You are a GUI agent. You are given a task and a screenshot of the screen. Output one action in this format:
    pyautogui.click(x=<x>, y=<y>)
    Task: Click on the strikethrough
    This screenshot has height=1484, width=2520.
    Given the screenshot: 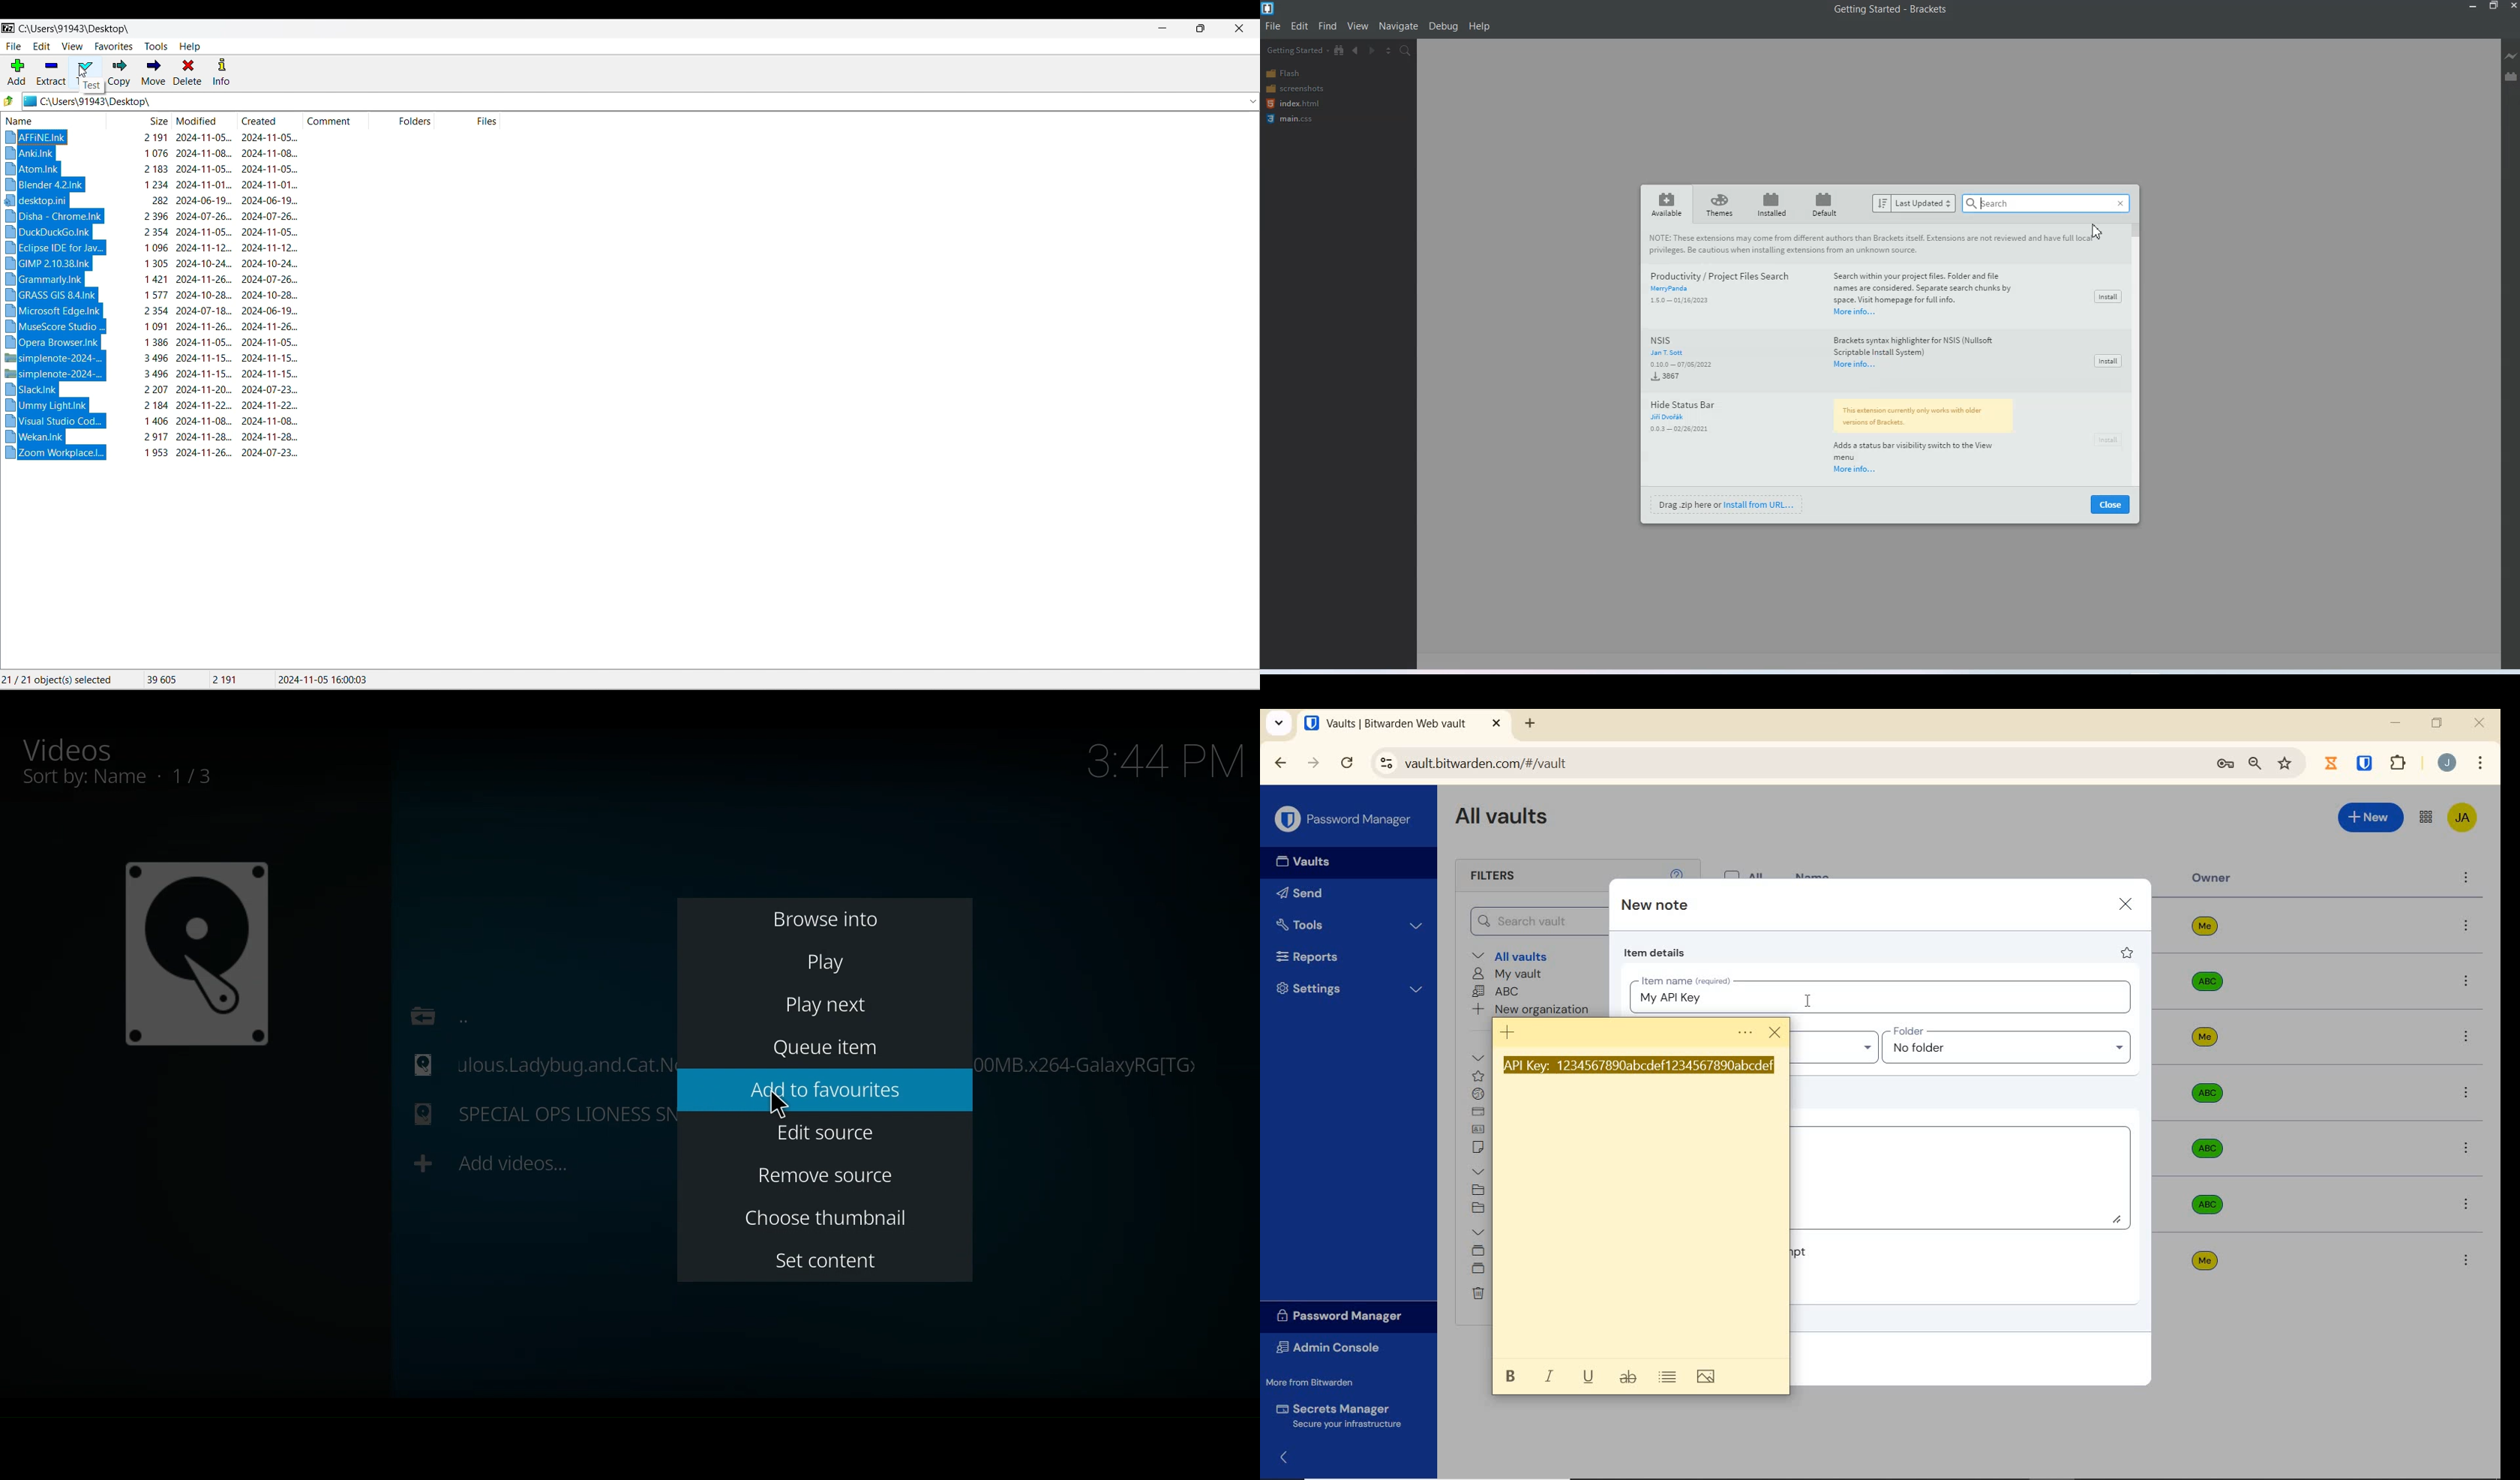 What is the action you would take?
    pyautogui.click(x=1629, y=1380)
    